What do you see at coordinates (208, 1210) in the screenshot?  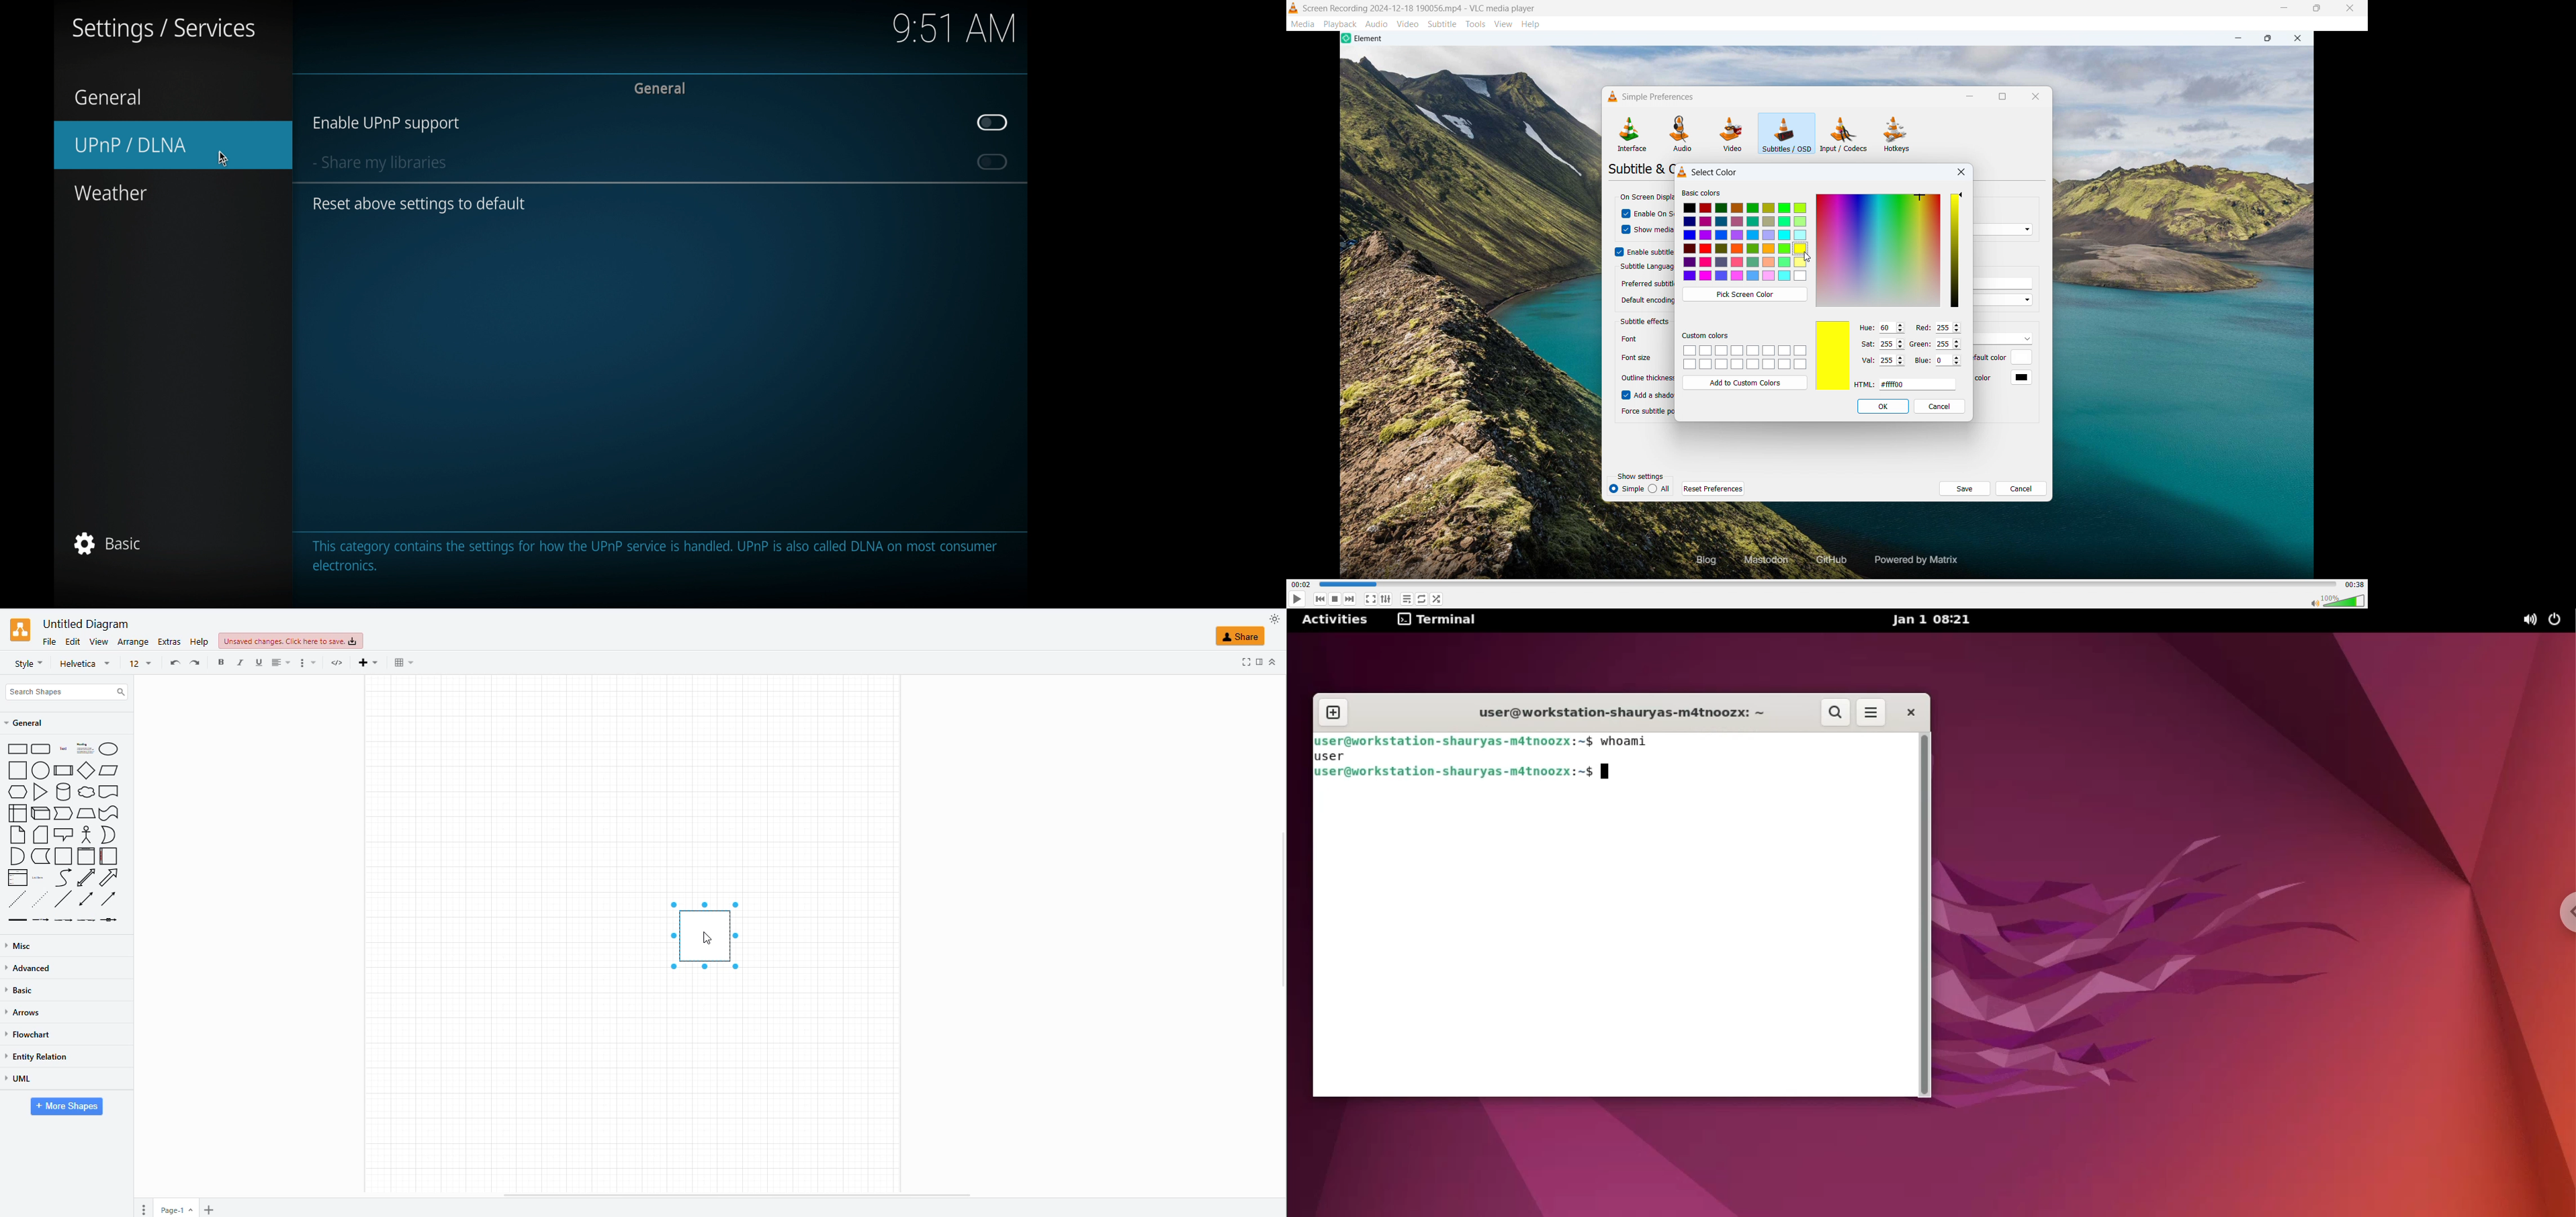 I see `insert page` at bounding box center [208, 1210].